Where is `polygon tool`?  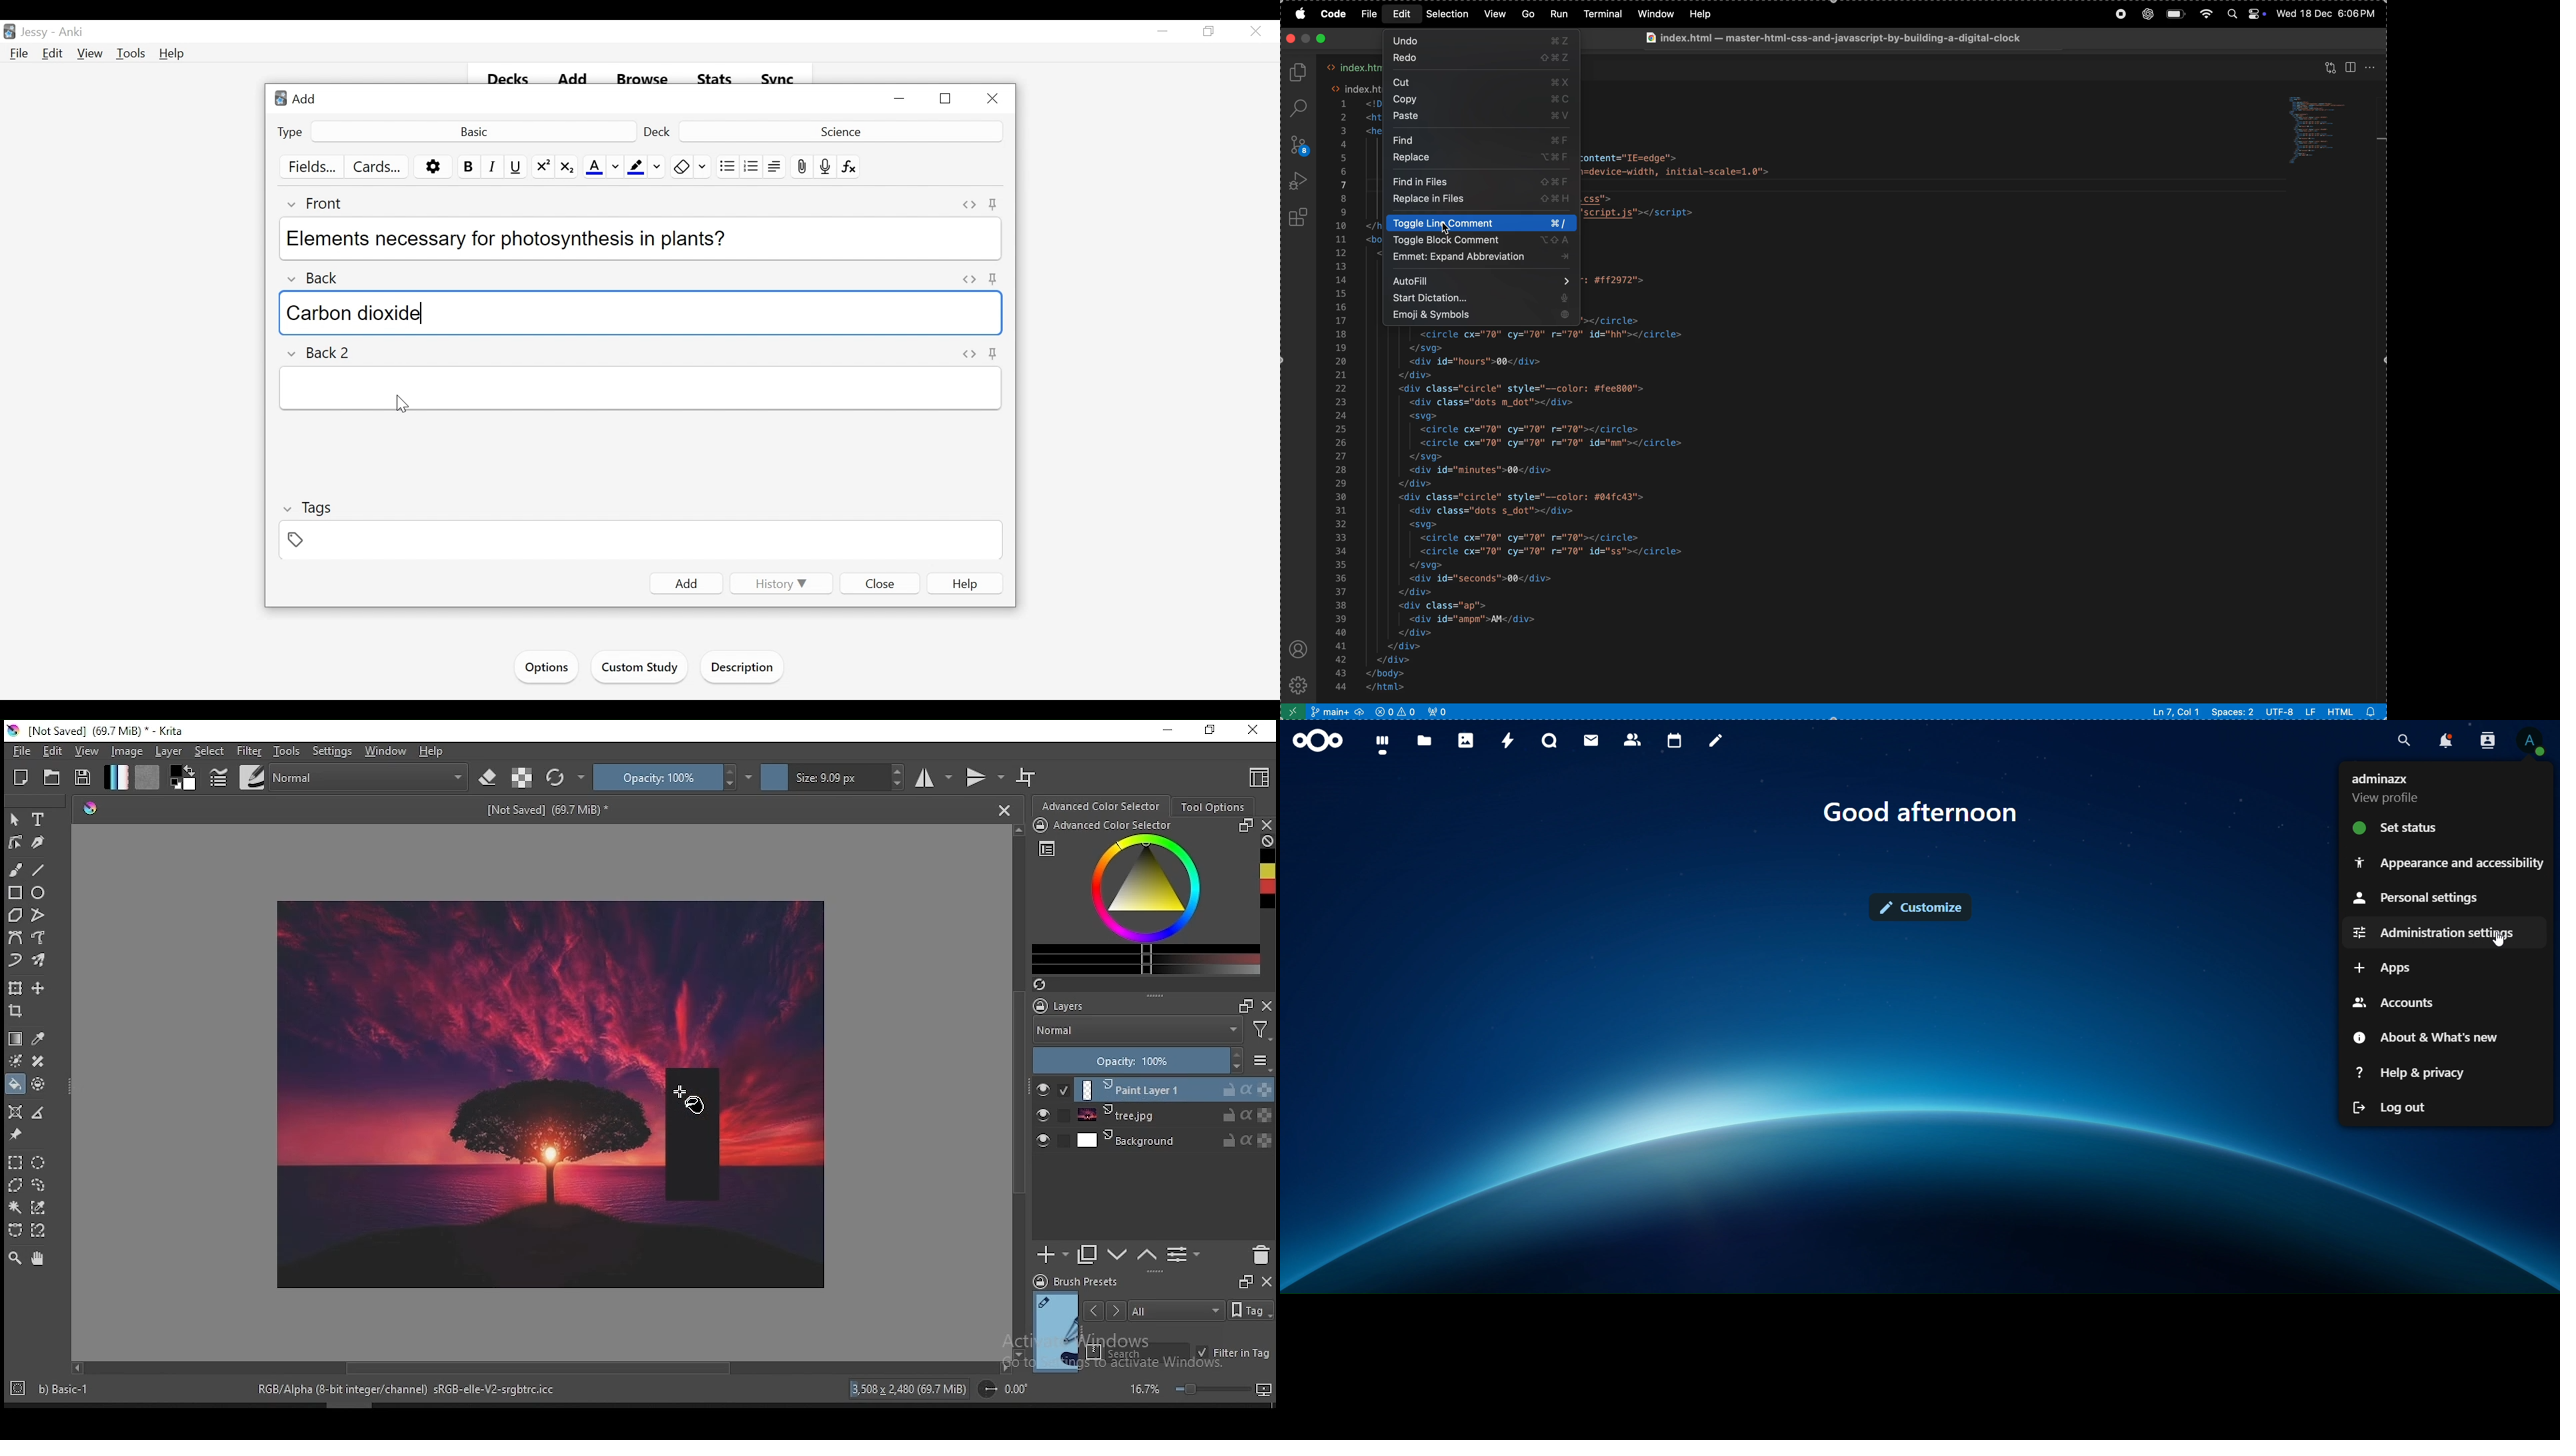
polygon tool is located at coordinates (14, 915).